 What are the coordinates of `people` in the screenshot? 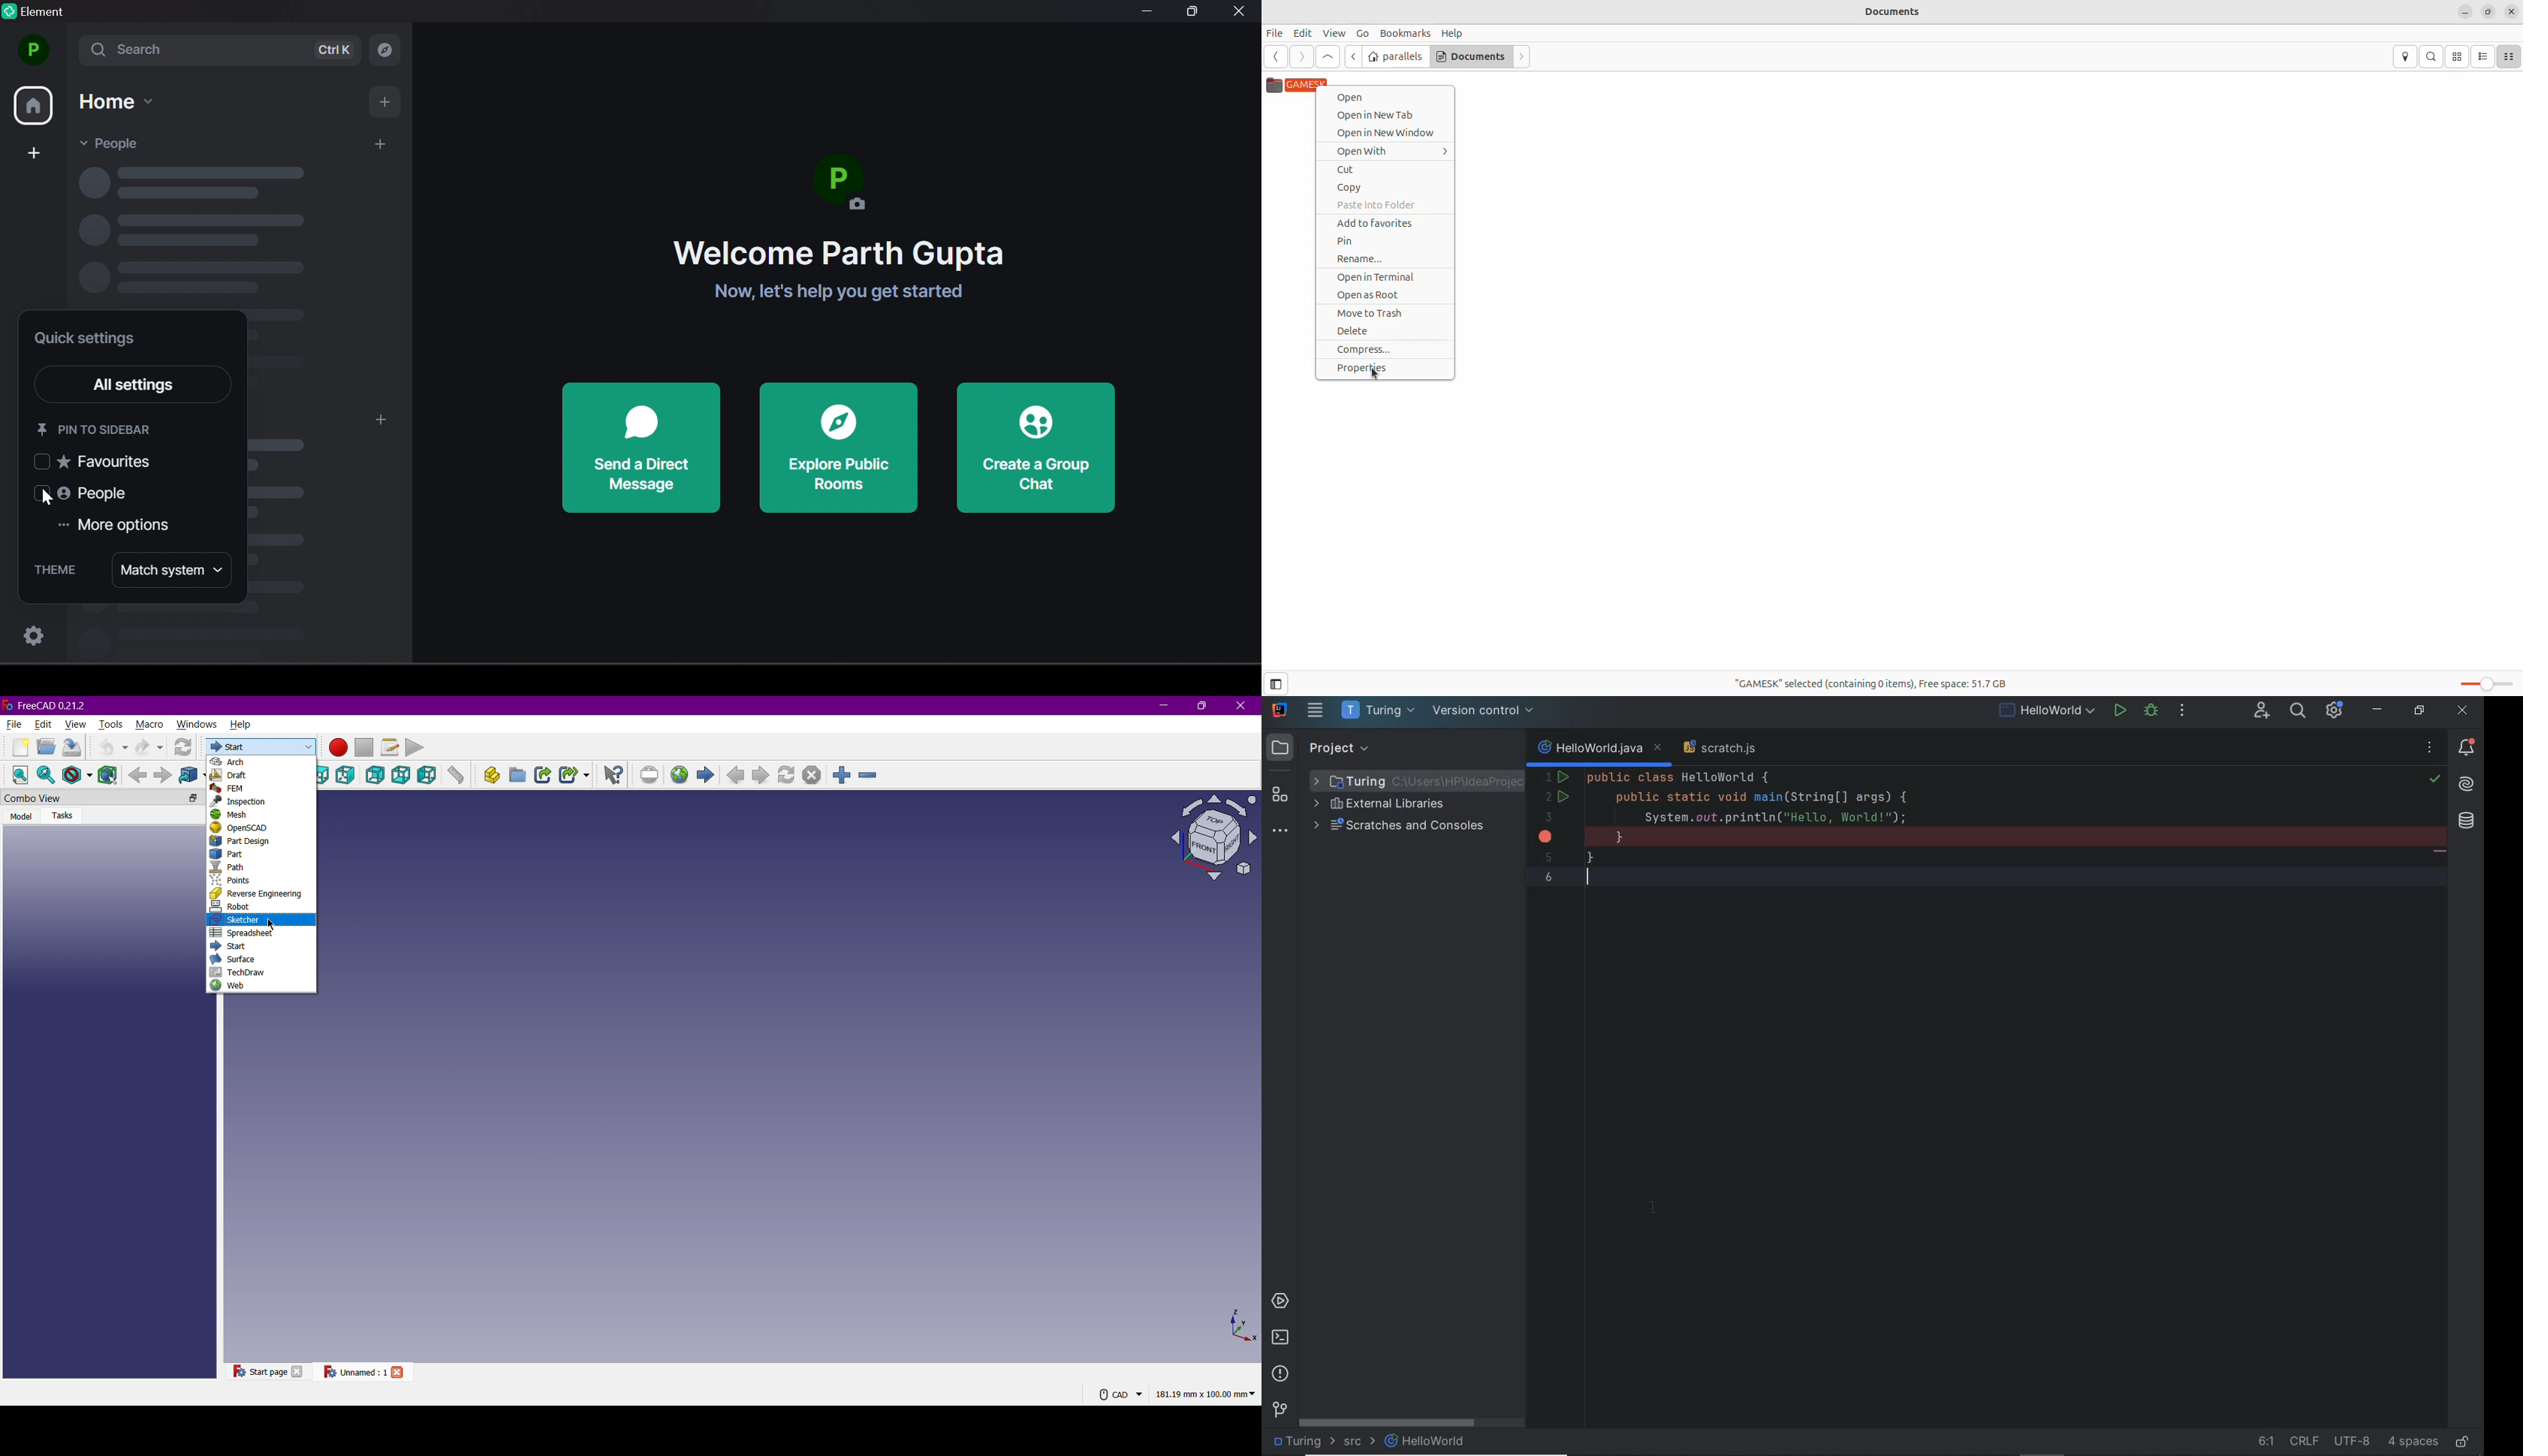 It's located at (116, 143).